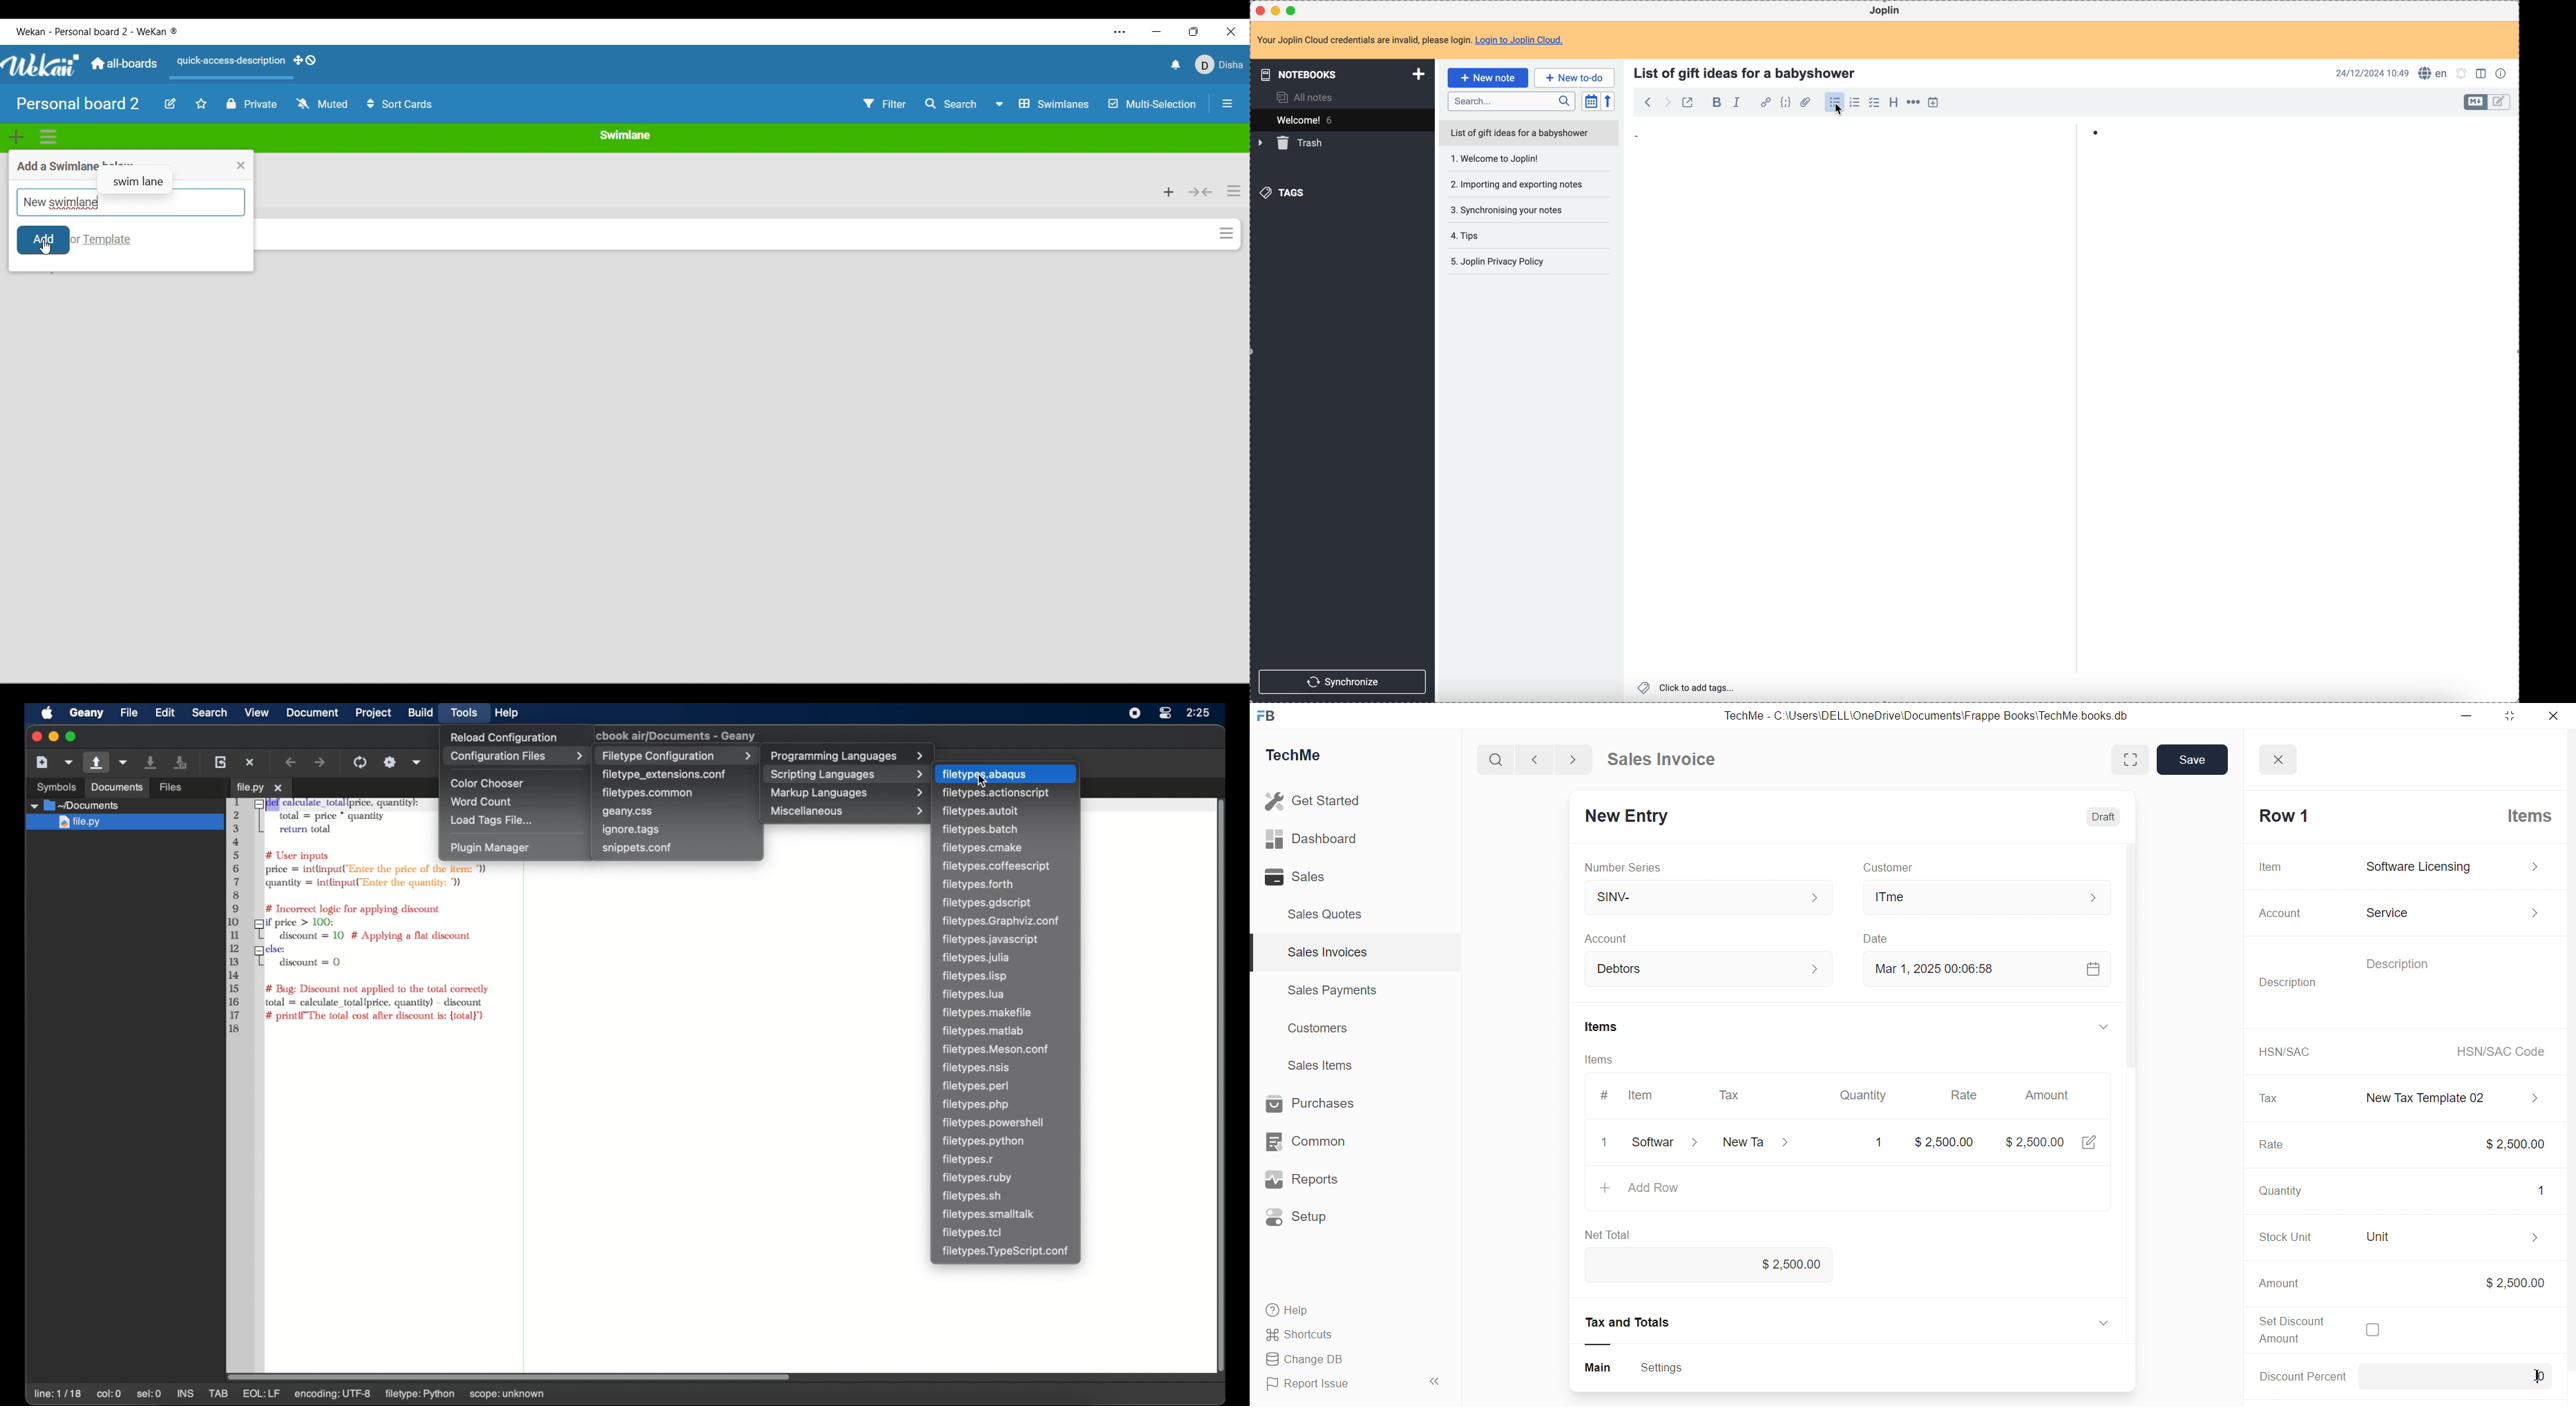  What do you see at coordinates (1315, 1179) in the screenshot?
I see `ws Reports` at bounding box center [1315, 1179].